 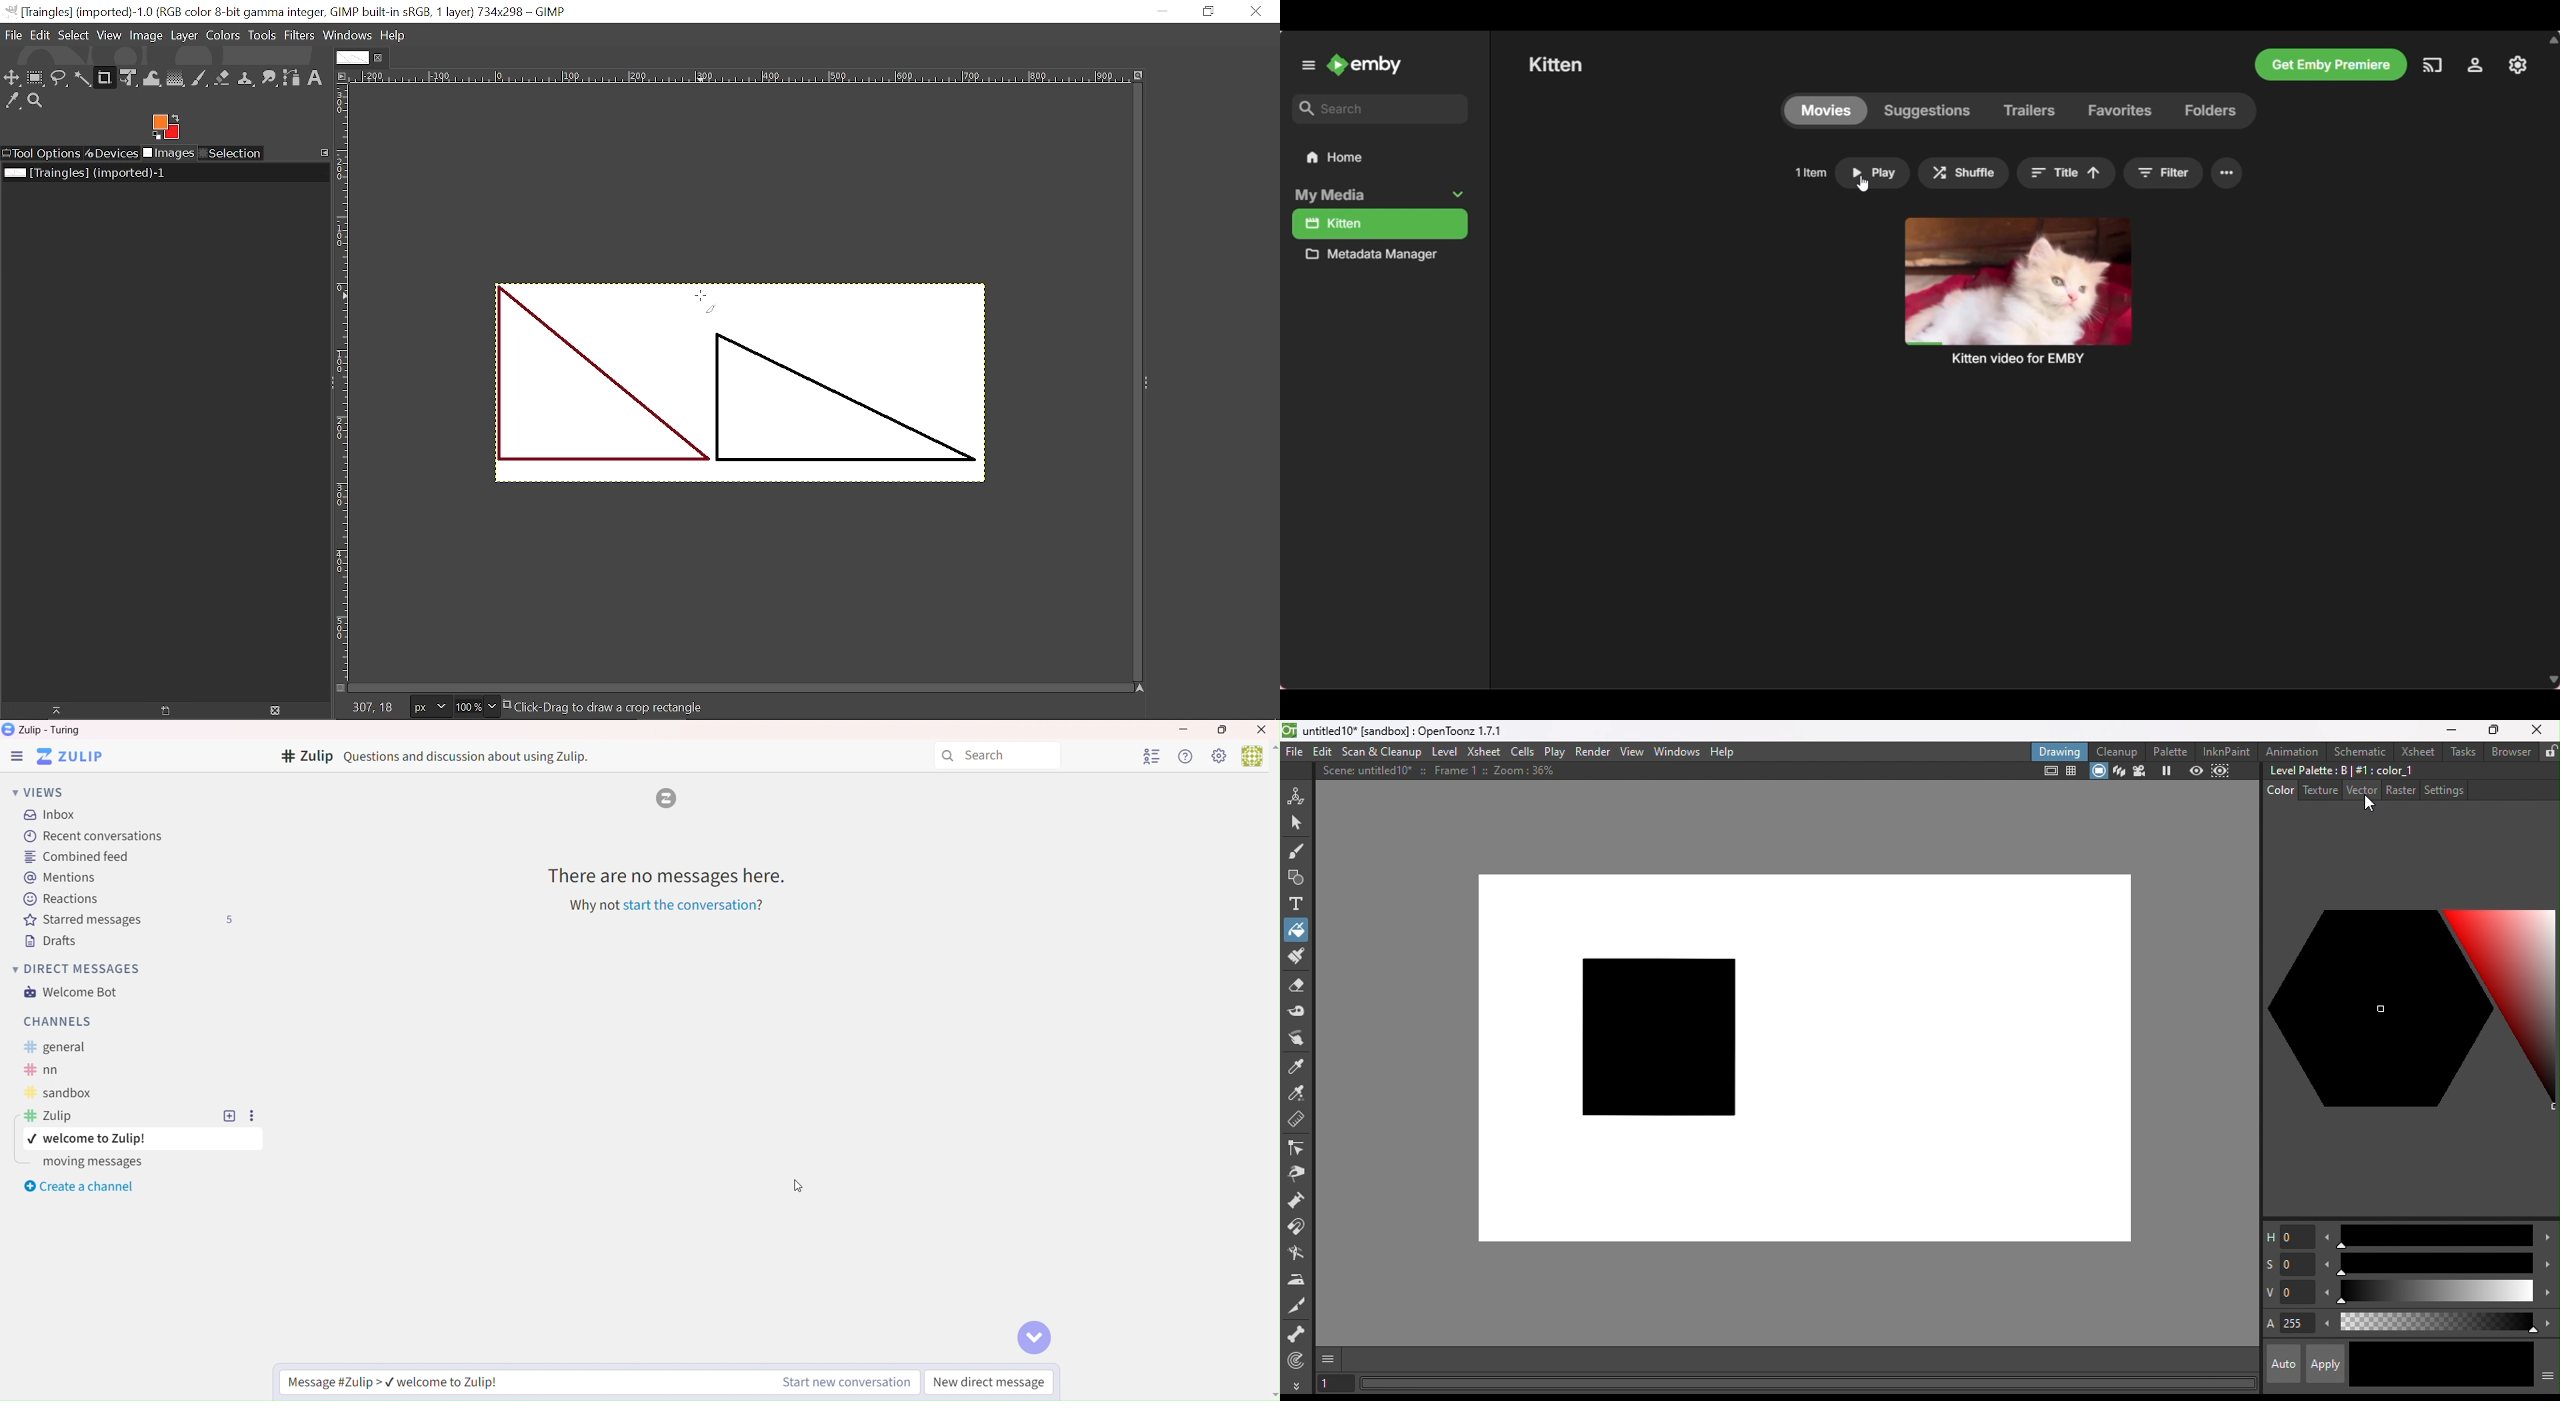 I want to click on Paintbrush tool, so click(x=199, y=79).